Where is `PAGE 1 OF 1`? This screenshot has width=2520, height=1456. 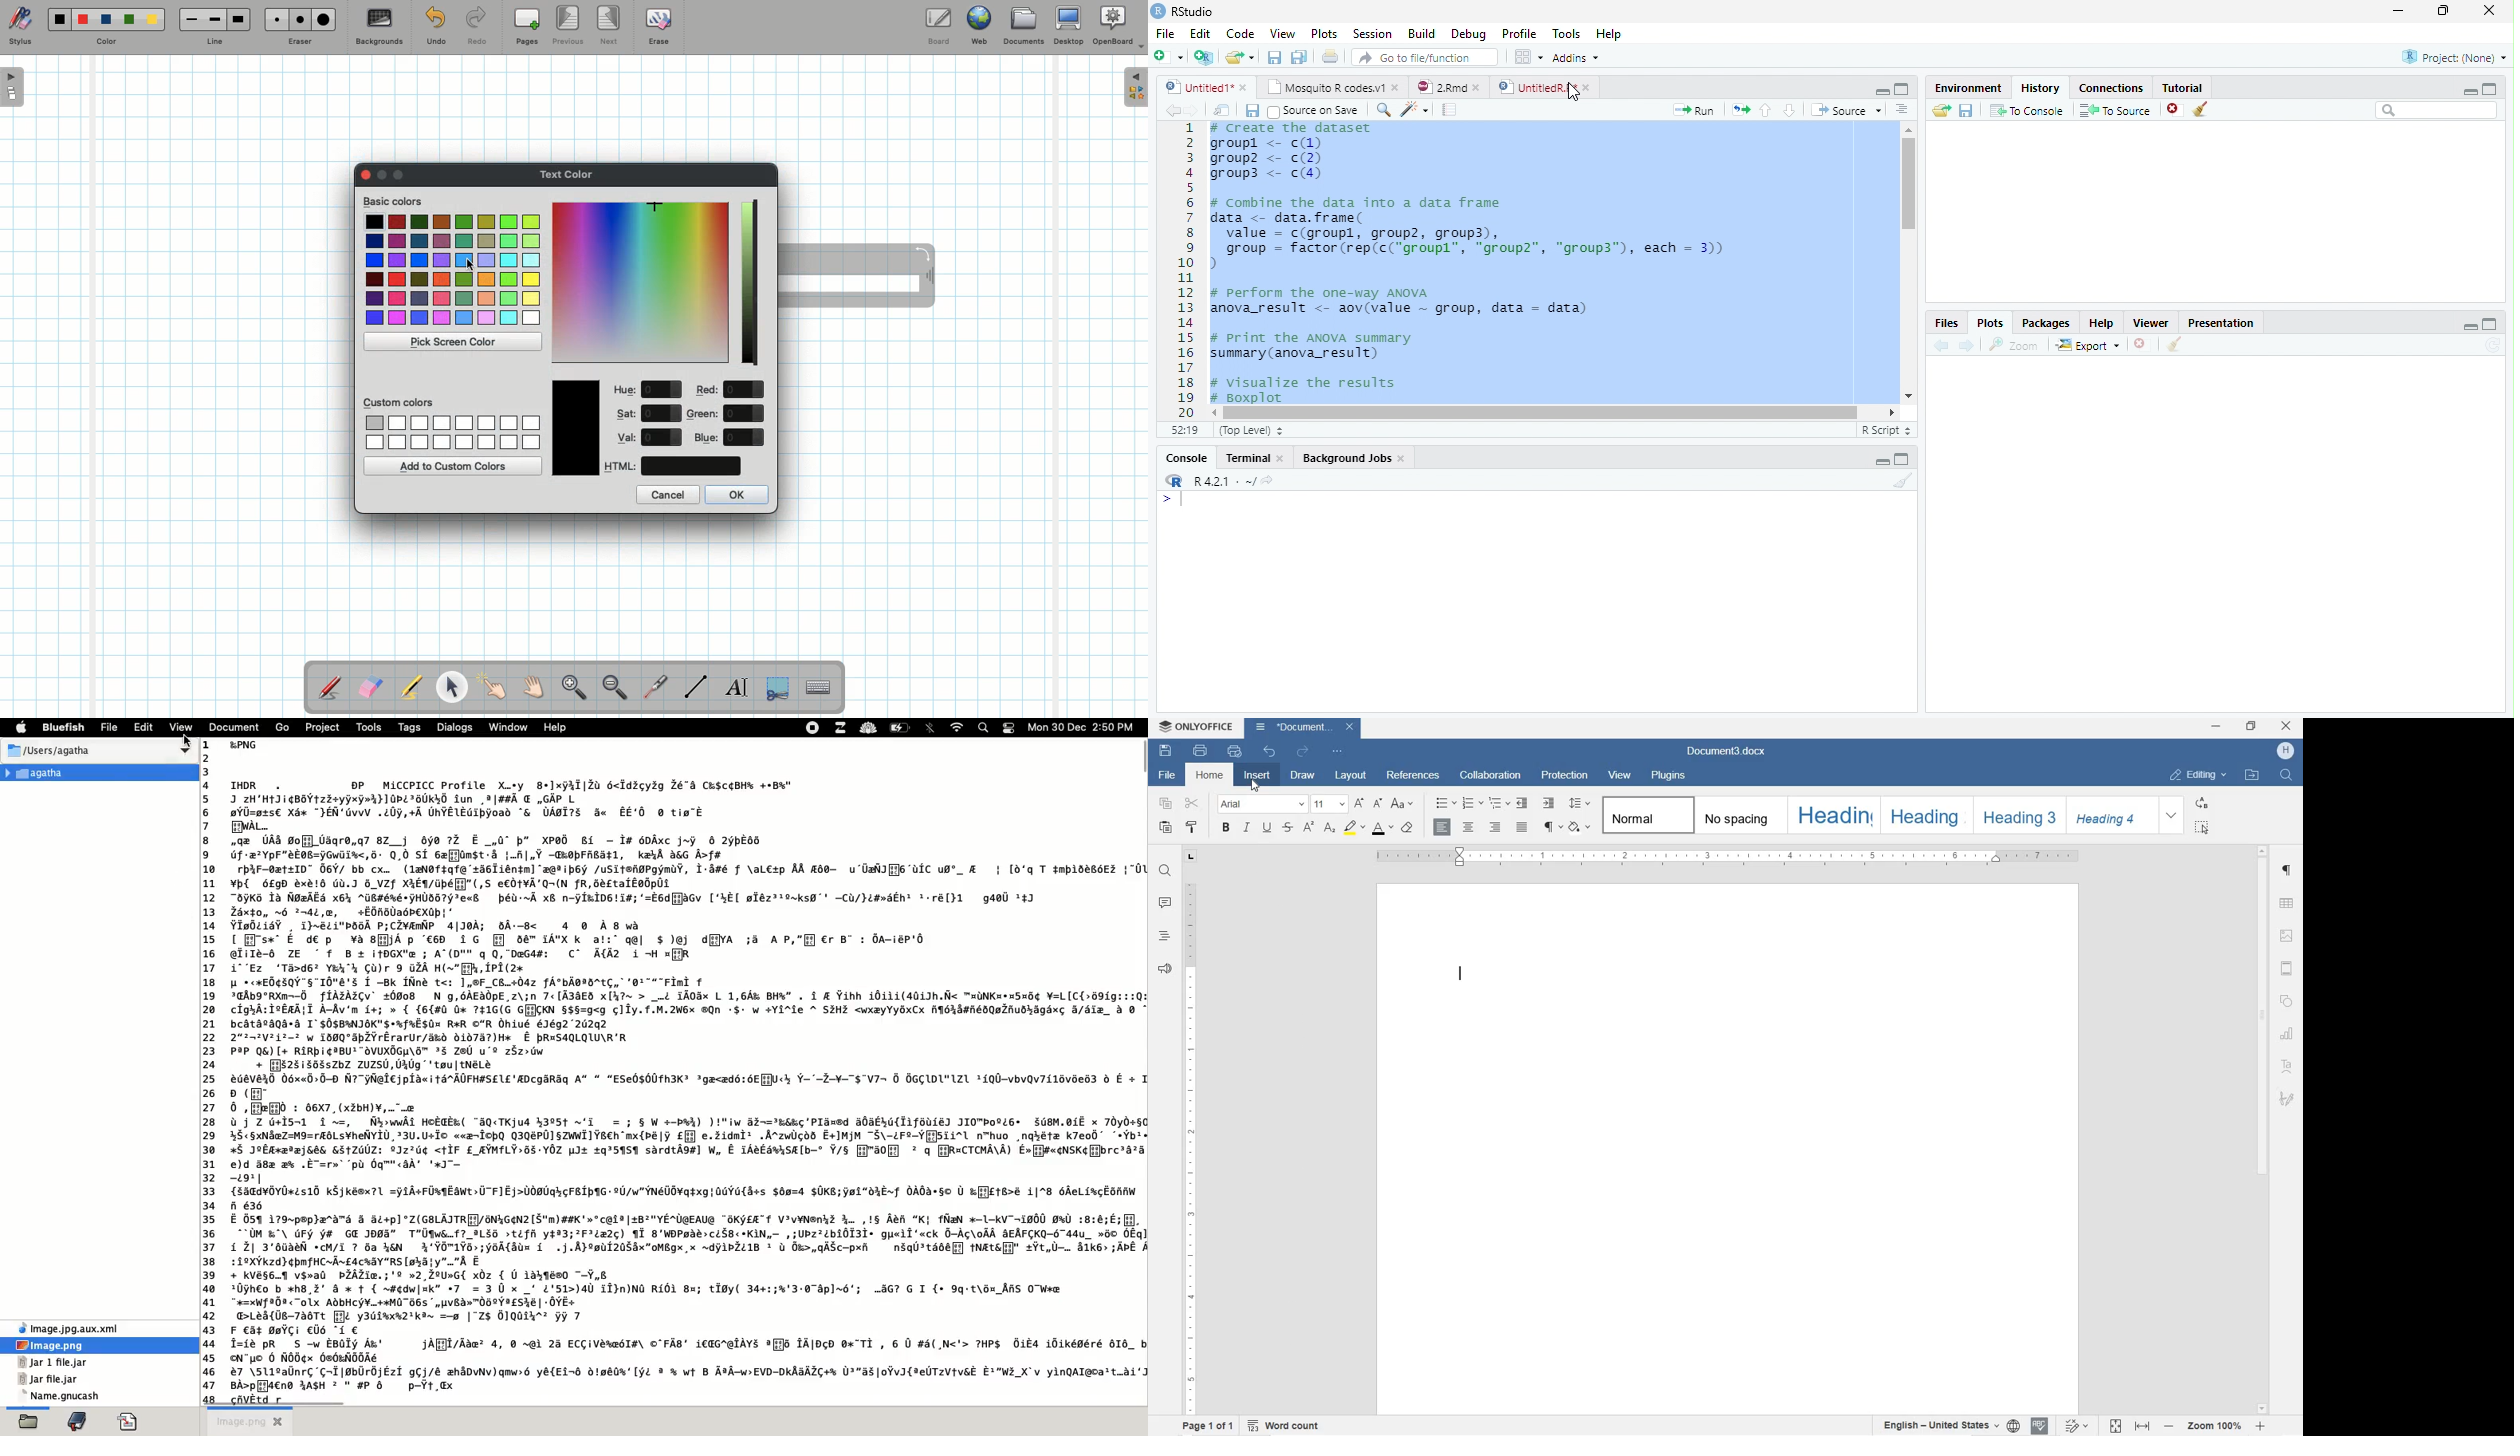
PAGE 1 OF 1 is located at coordinates (1204, 1426).